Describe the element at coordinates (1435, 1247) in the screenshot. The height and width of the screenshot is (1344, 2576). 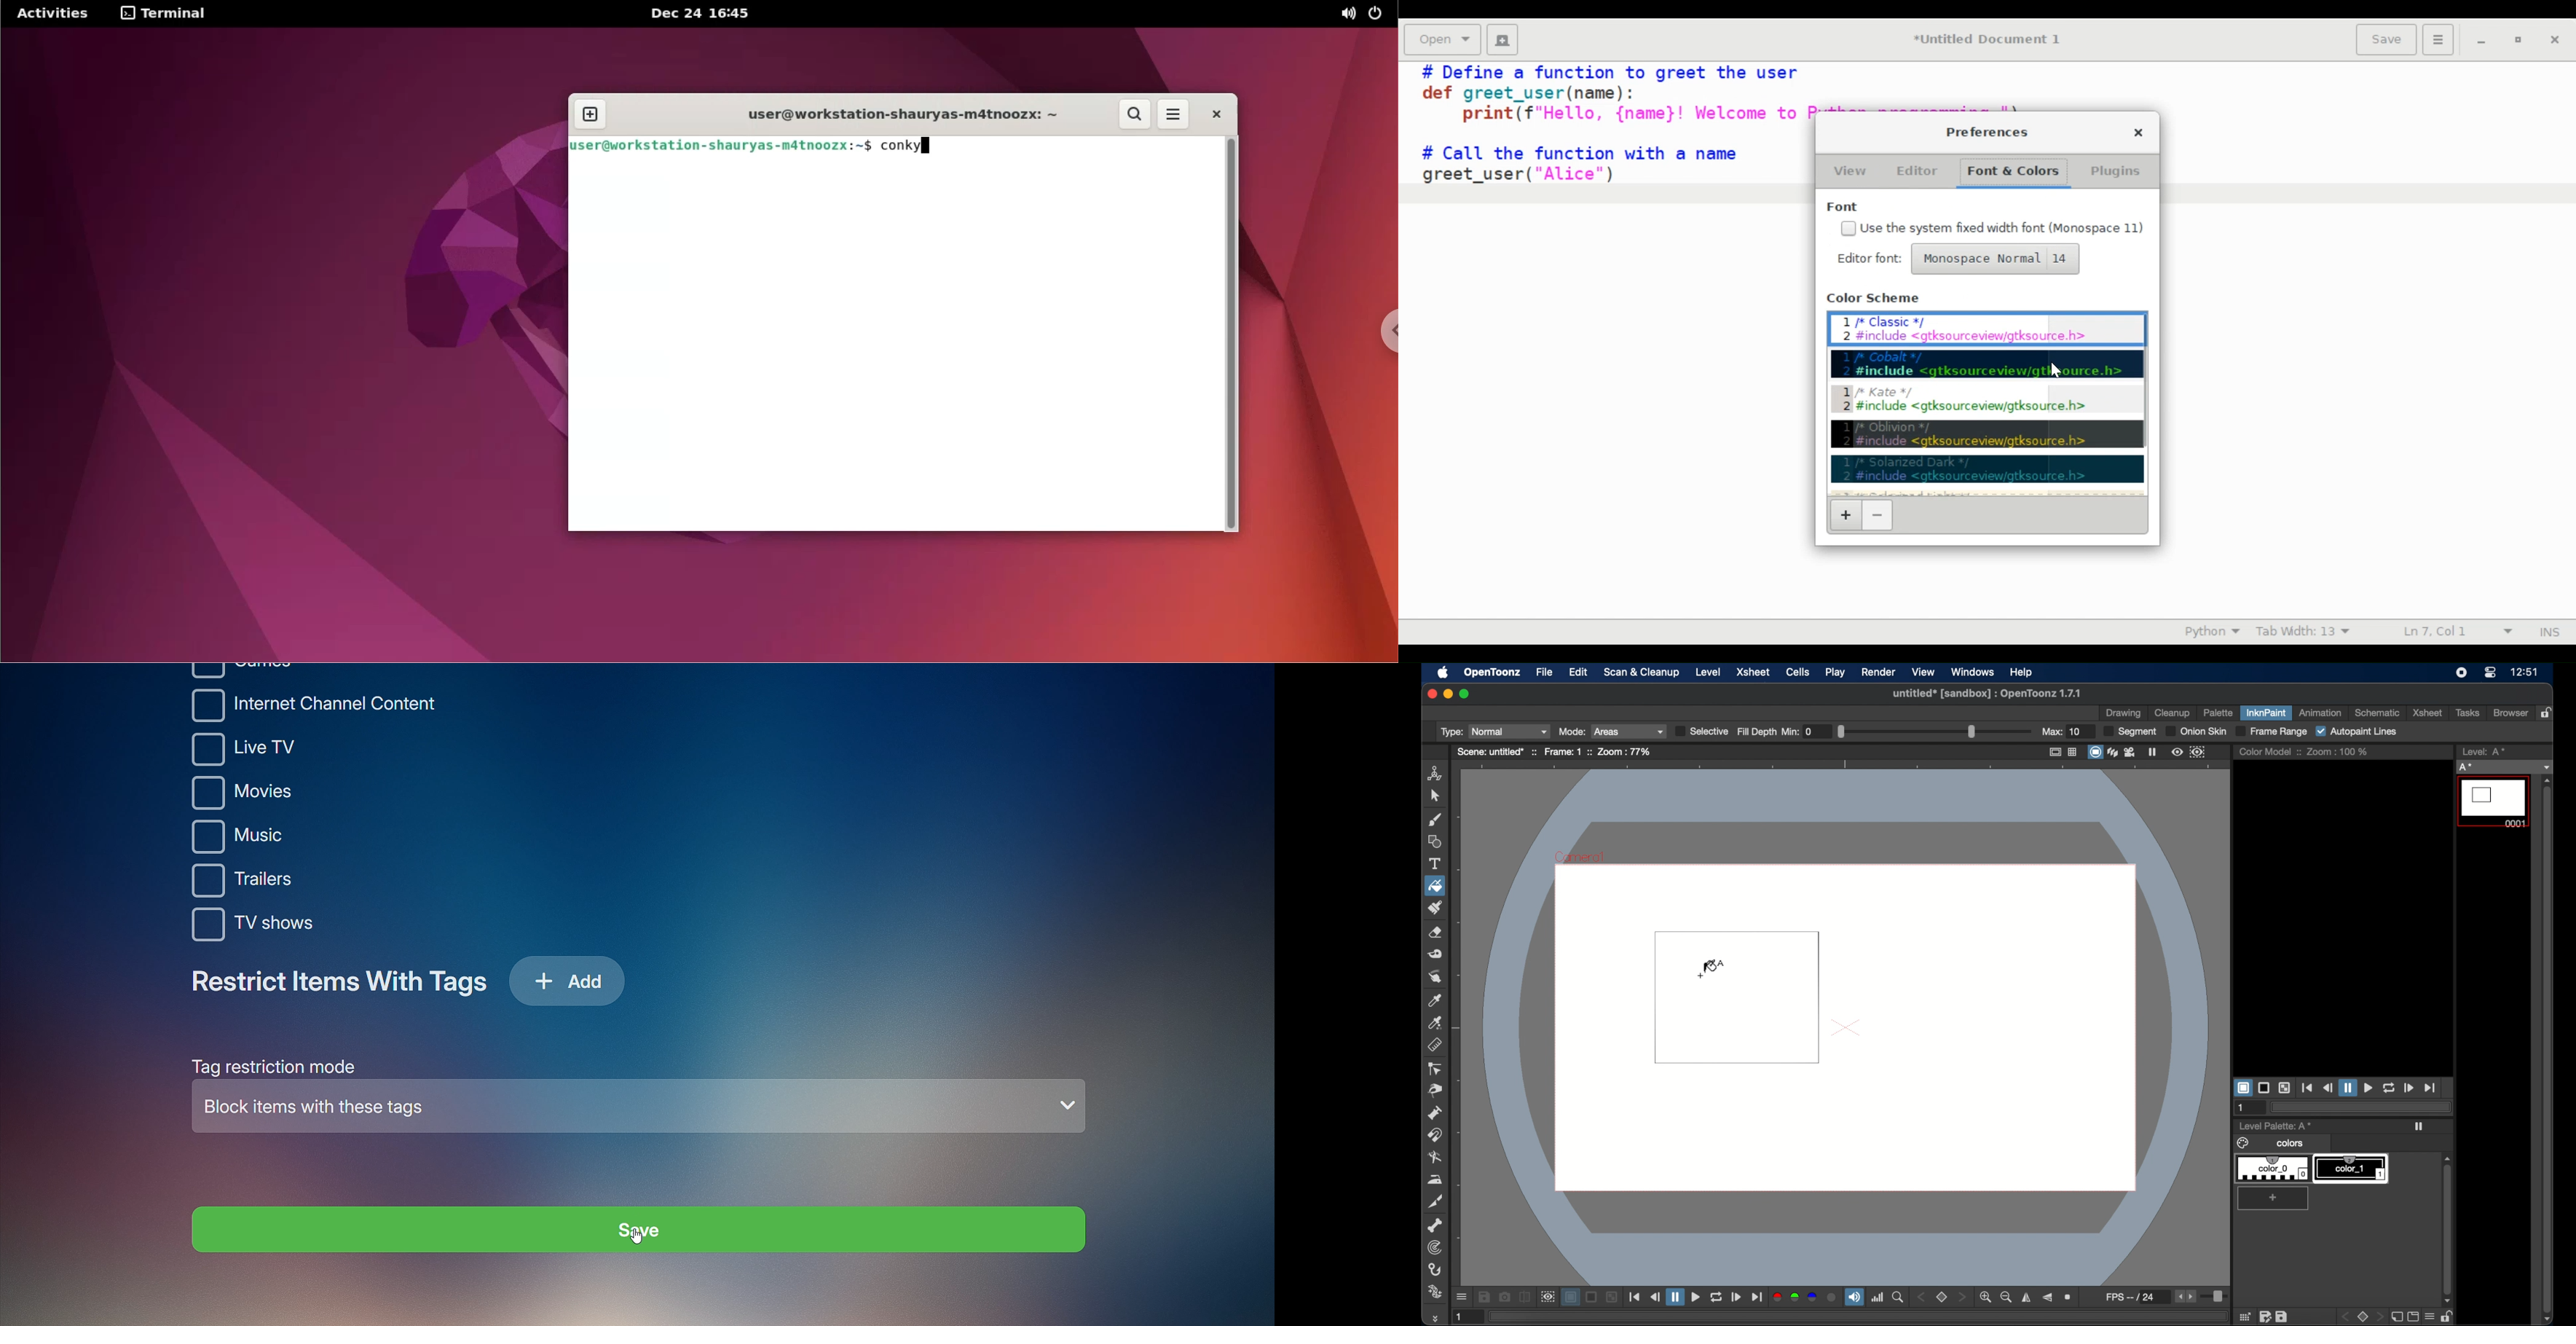
I see `tracker tool` at that location.